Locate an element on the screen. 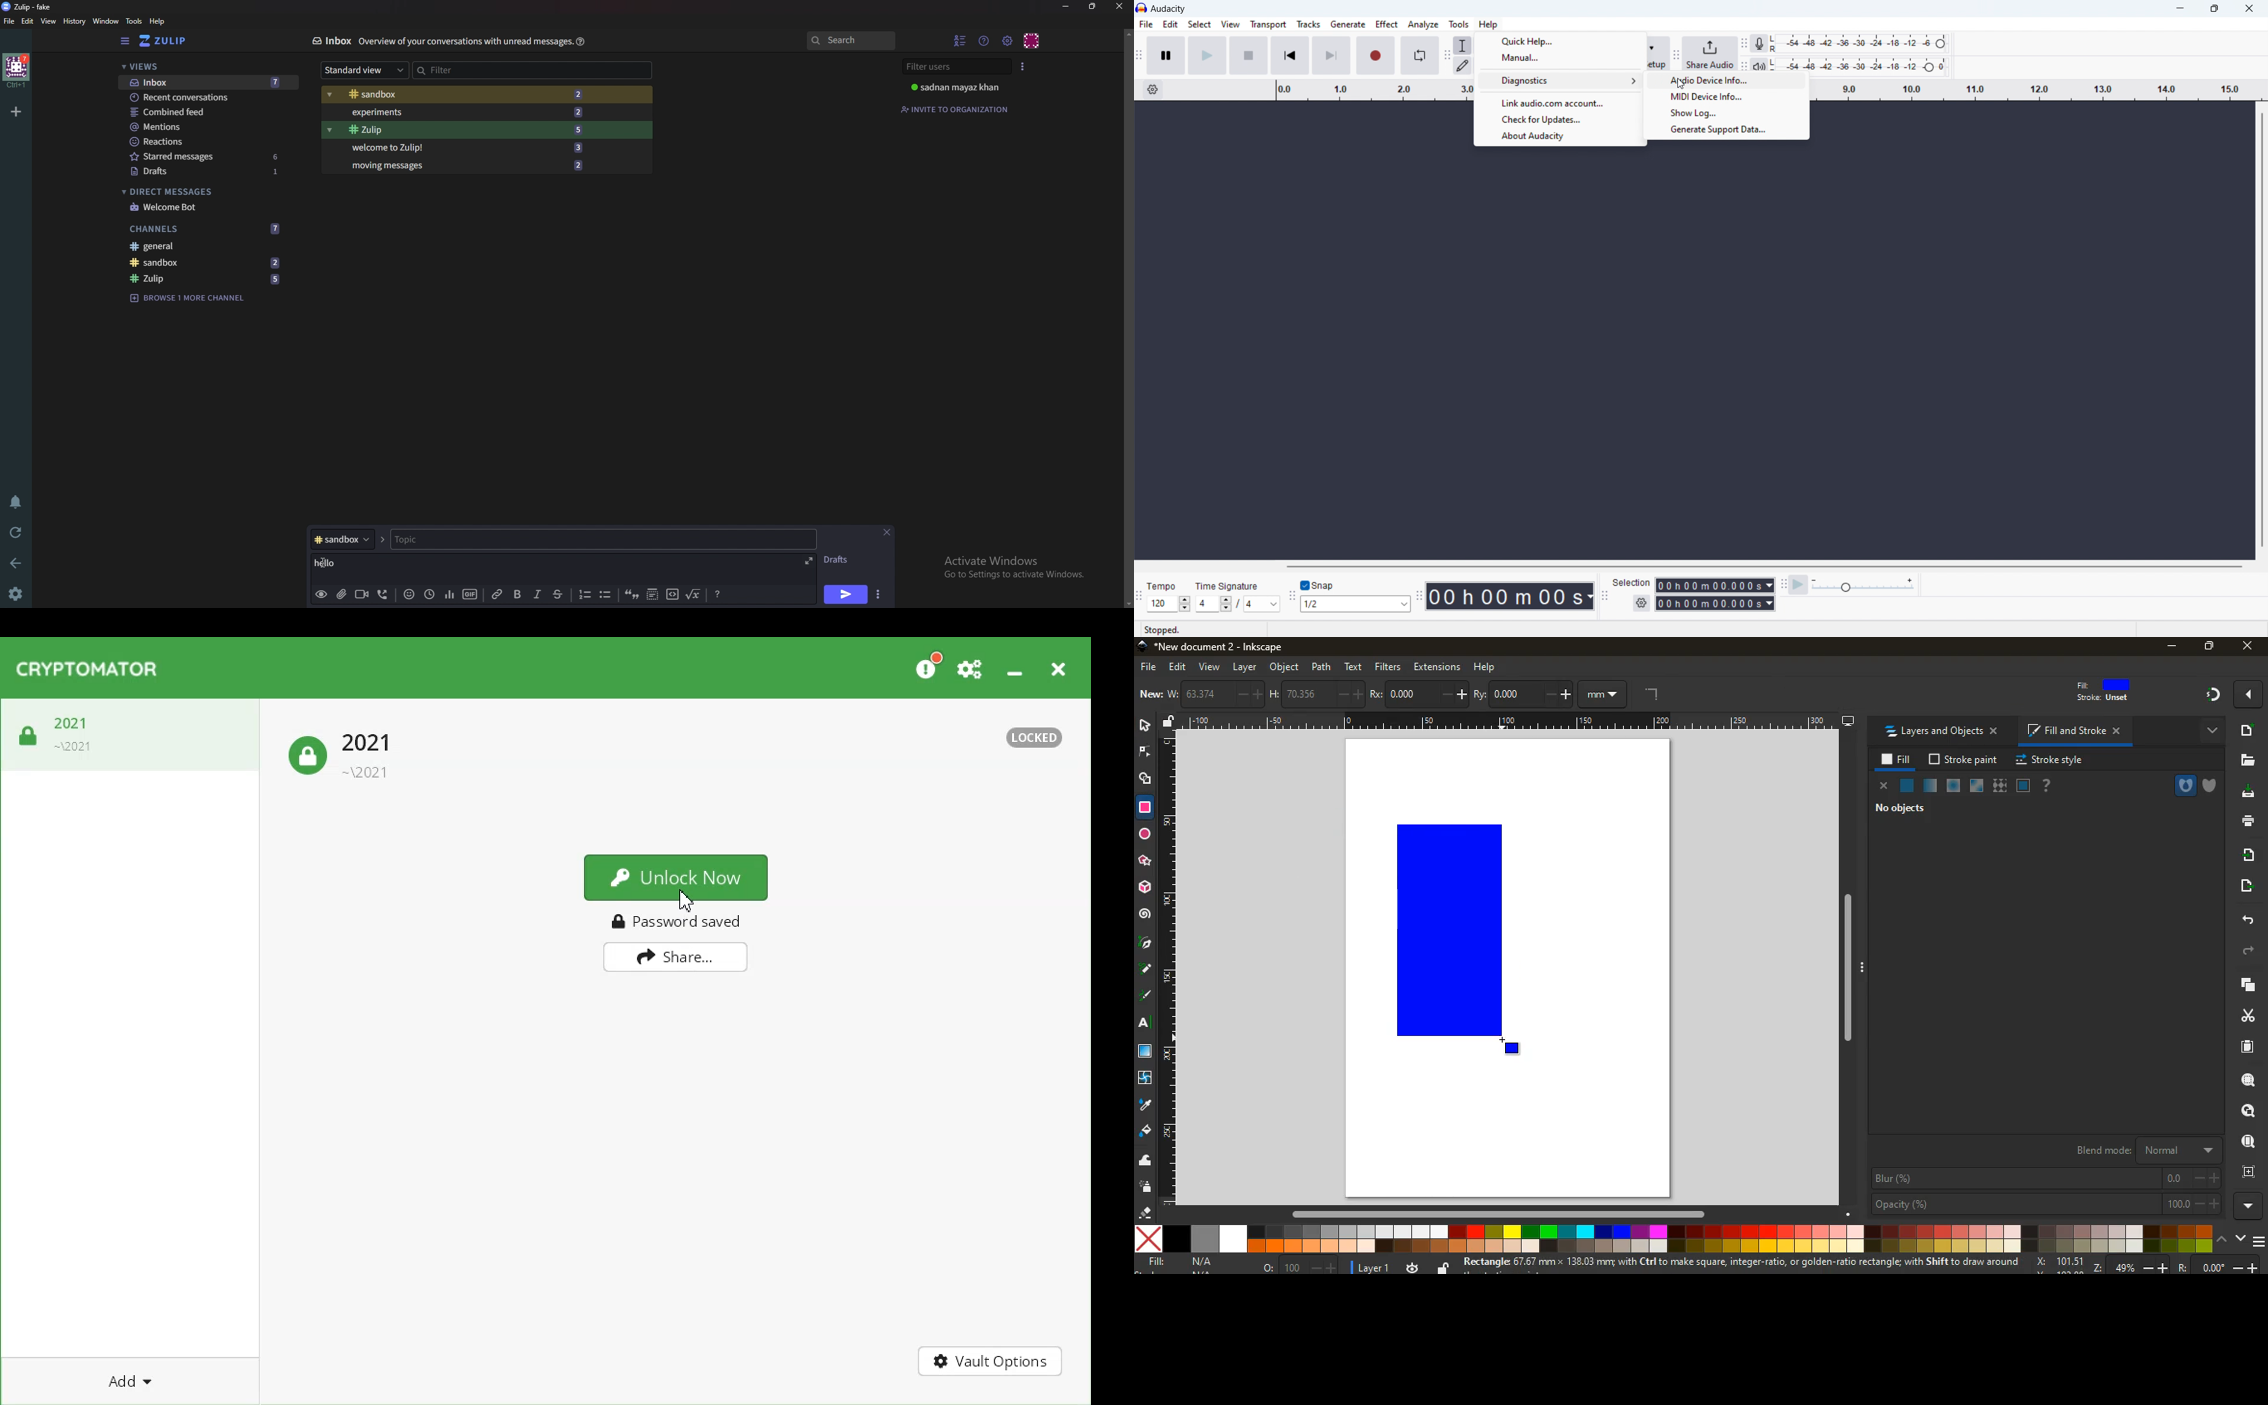 This screenshot has height=1428, width=2268. Enable do not disturb is located at coordinates (14, 503).